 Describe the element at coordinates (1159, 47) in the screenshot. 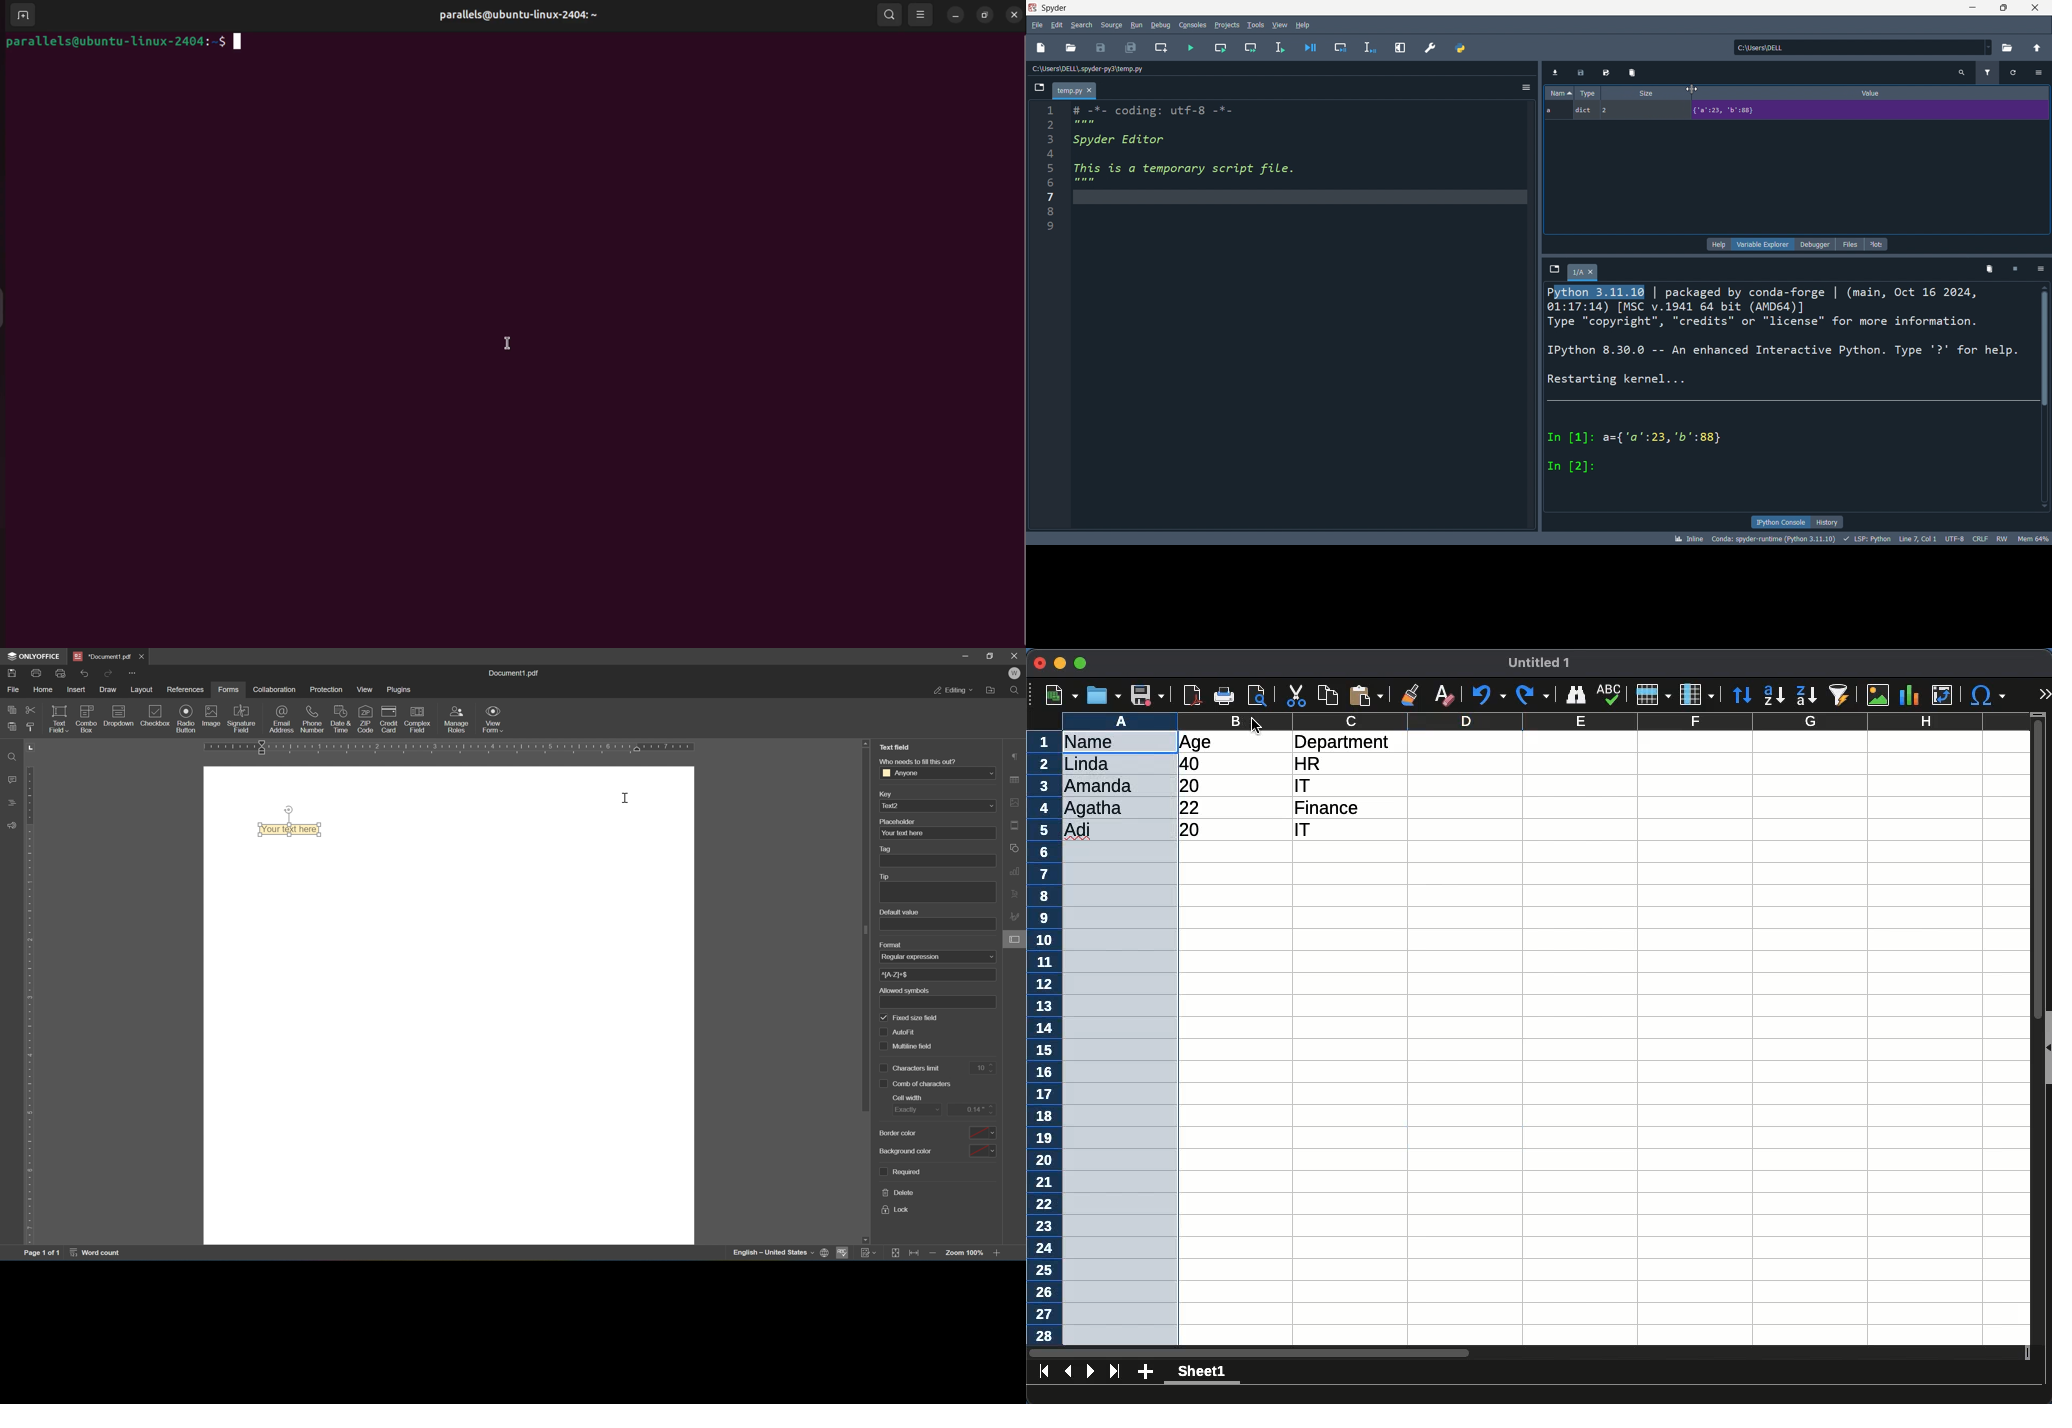

I see `new cell` at that location.